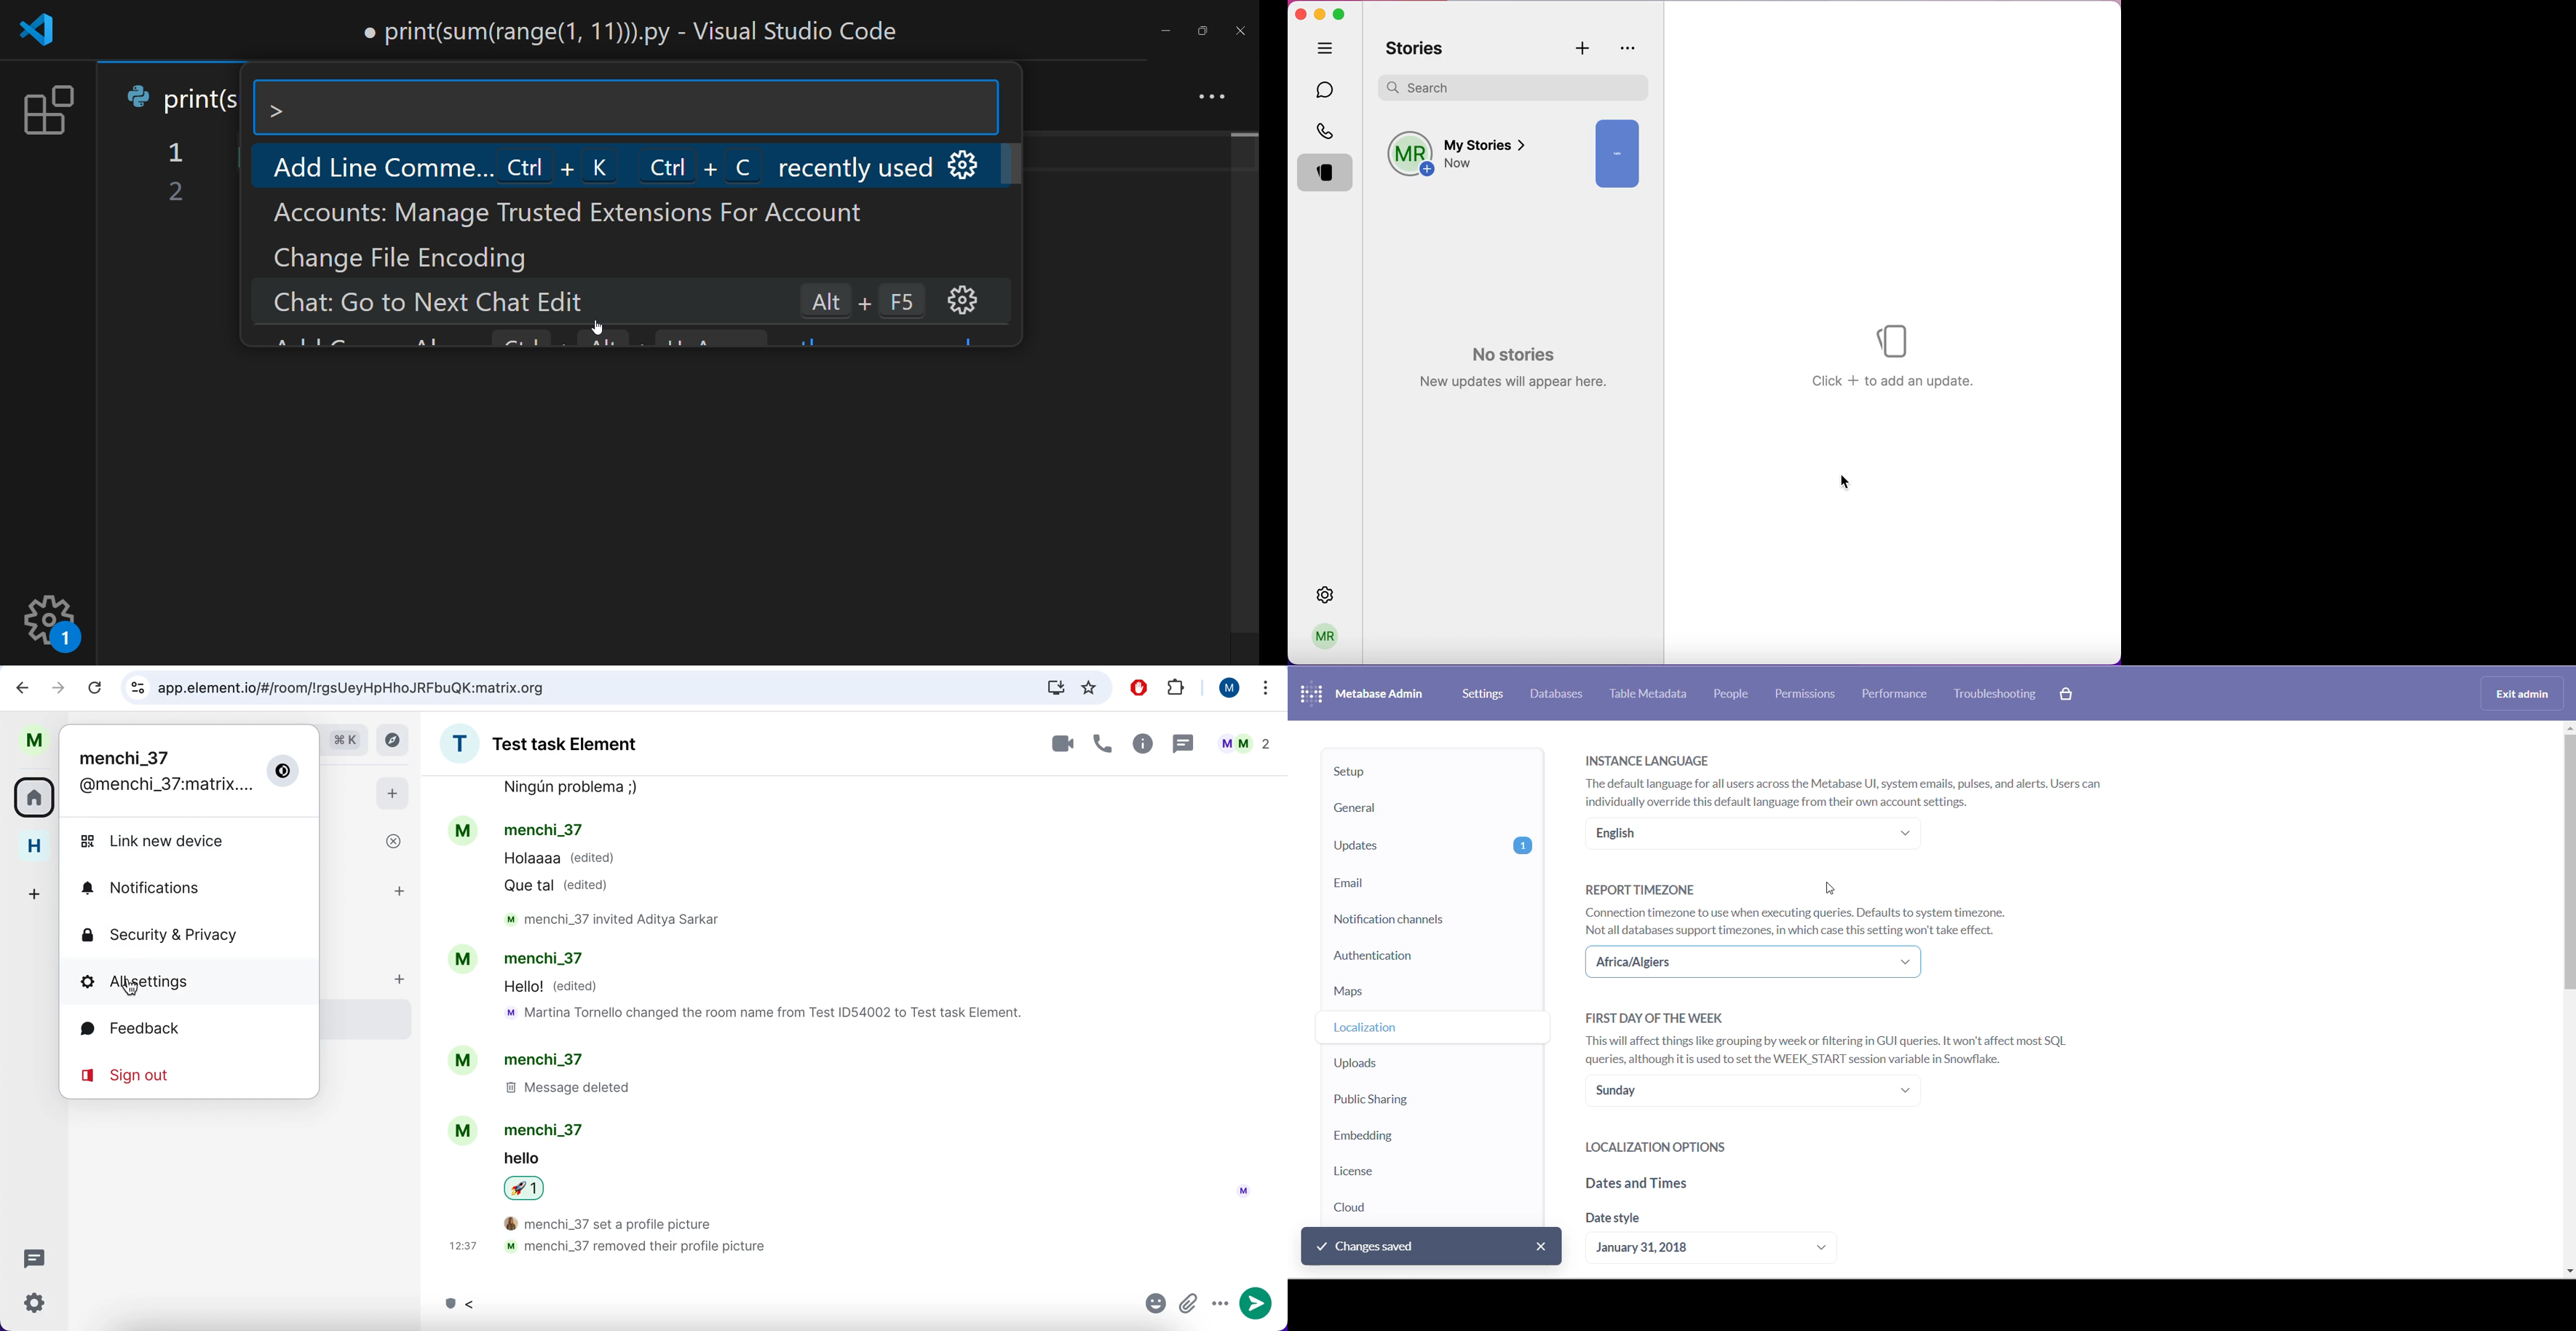 The width and height of the screenshot is (2576, 1344). Describe the element at coordinates (614, 687) in the screenshot. I see `search bar` at that location.